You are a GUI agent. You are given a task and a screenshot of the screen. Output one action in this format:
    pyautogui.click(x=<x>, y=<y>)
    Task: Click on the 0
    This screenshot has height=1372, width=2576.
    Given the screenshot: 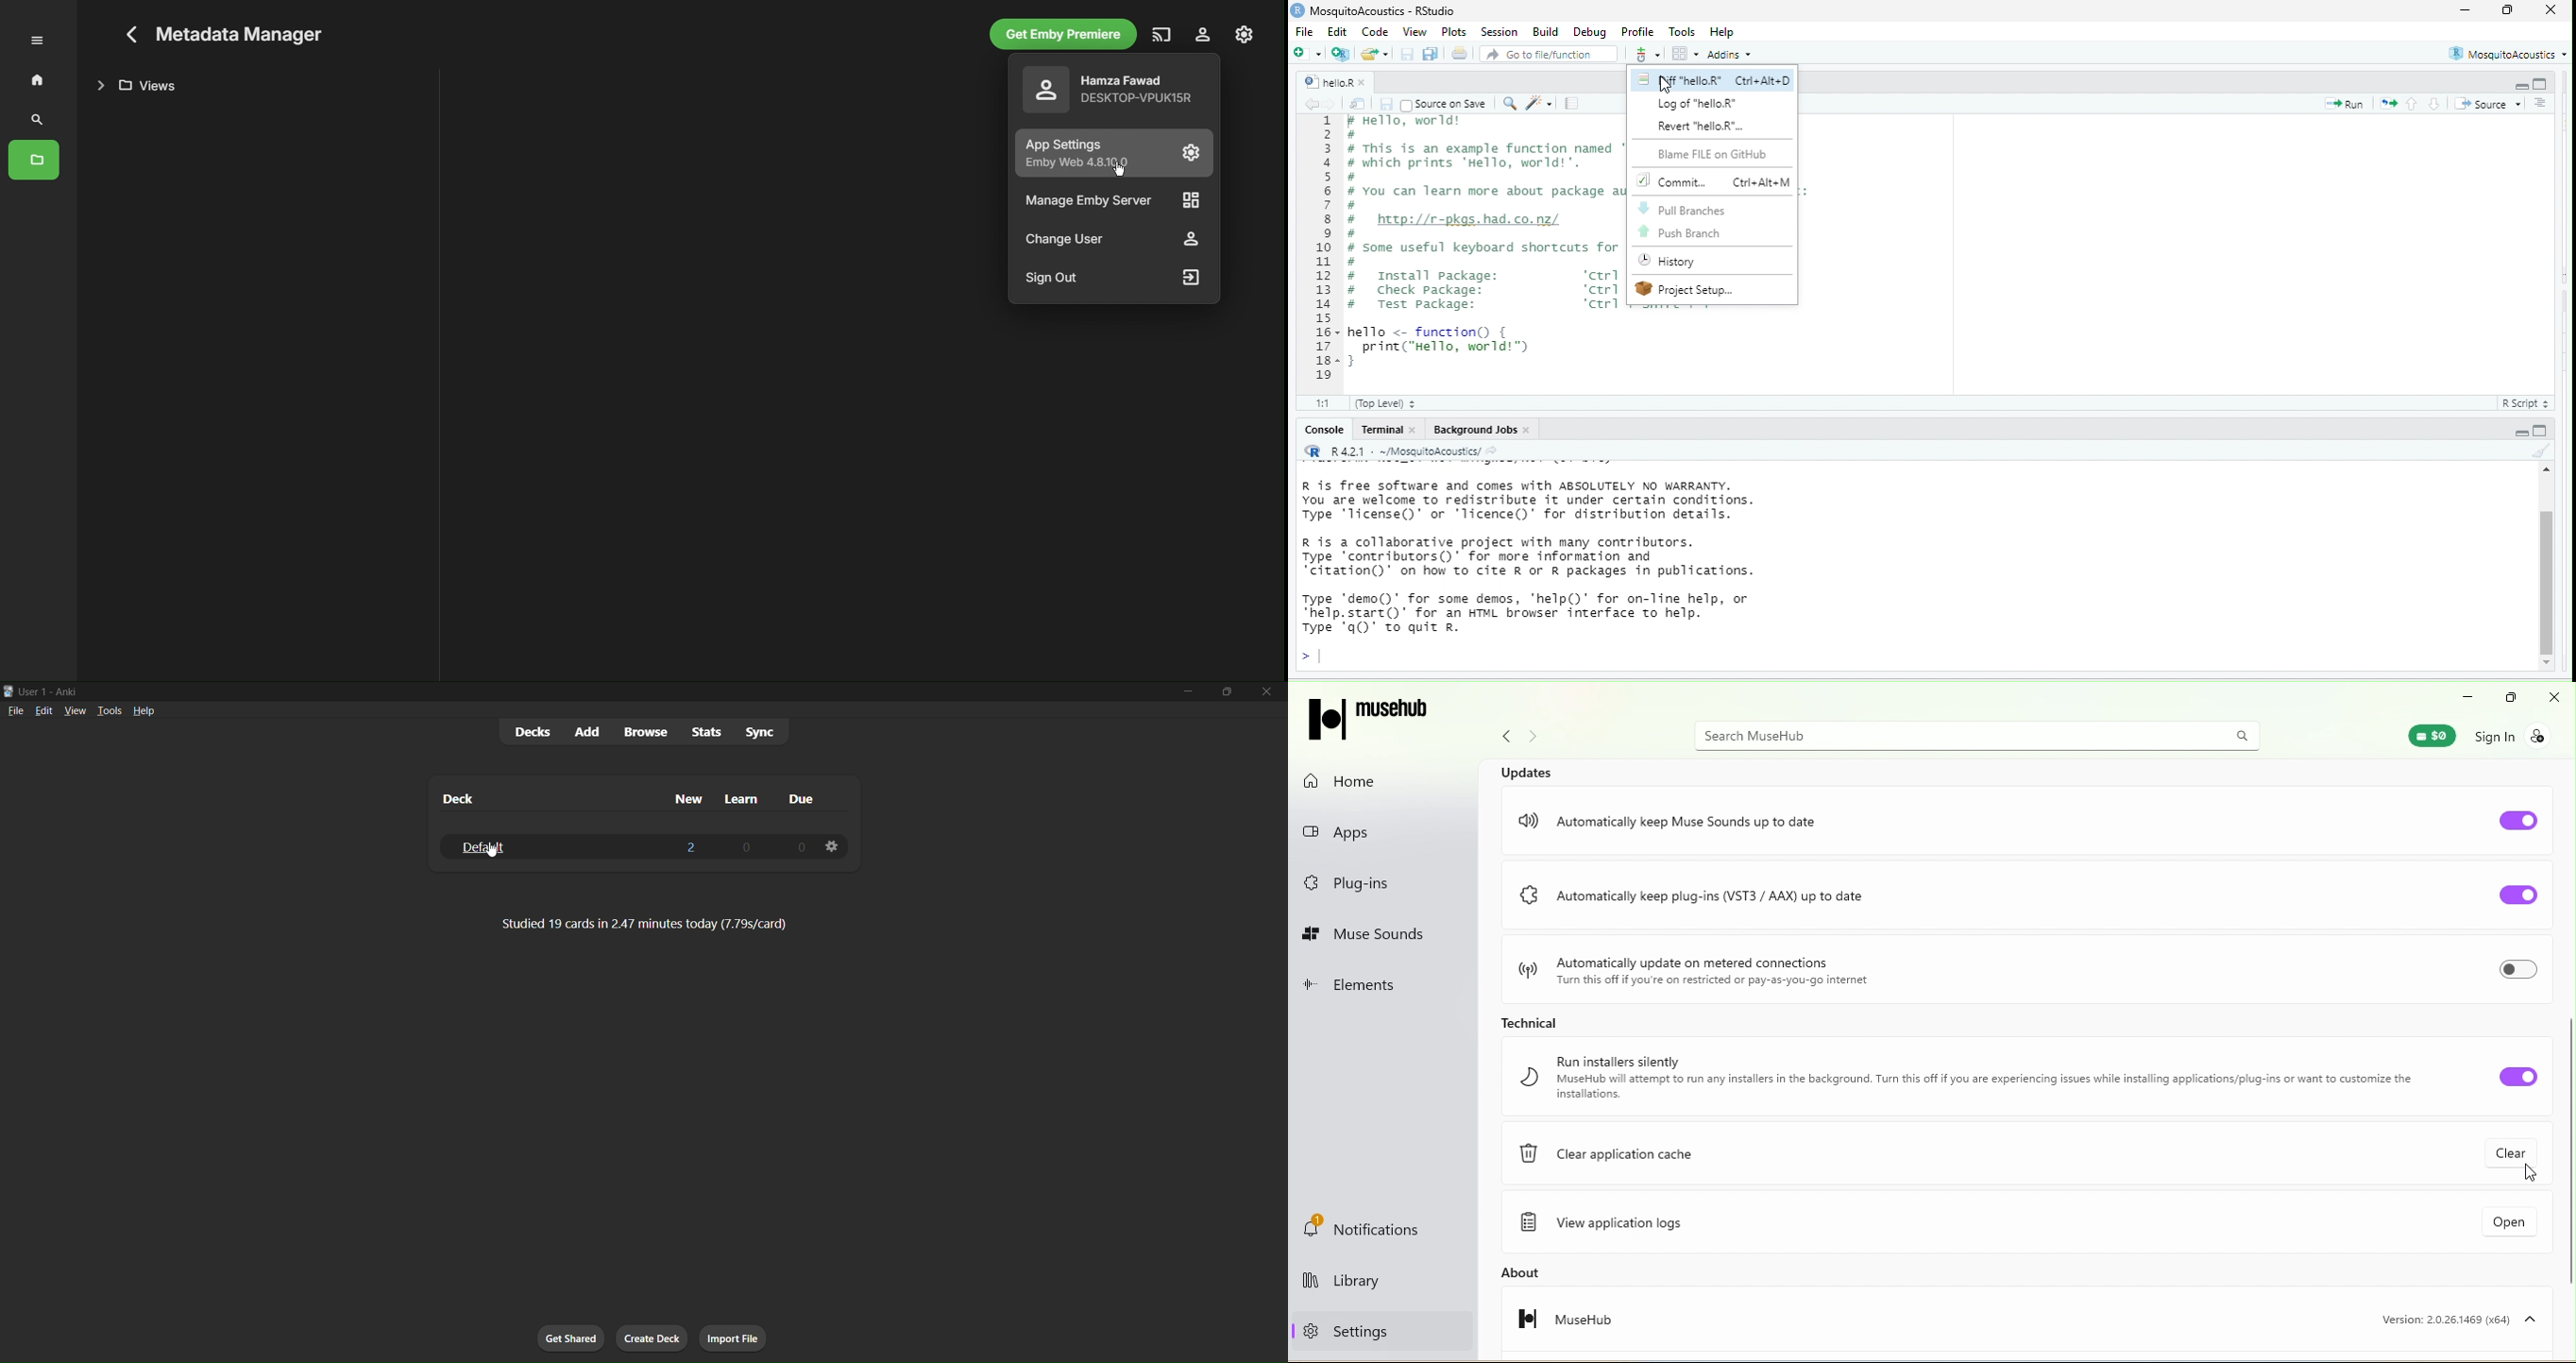 What is the action you would take?
    pyautogui.click(x=800, y=848)
    